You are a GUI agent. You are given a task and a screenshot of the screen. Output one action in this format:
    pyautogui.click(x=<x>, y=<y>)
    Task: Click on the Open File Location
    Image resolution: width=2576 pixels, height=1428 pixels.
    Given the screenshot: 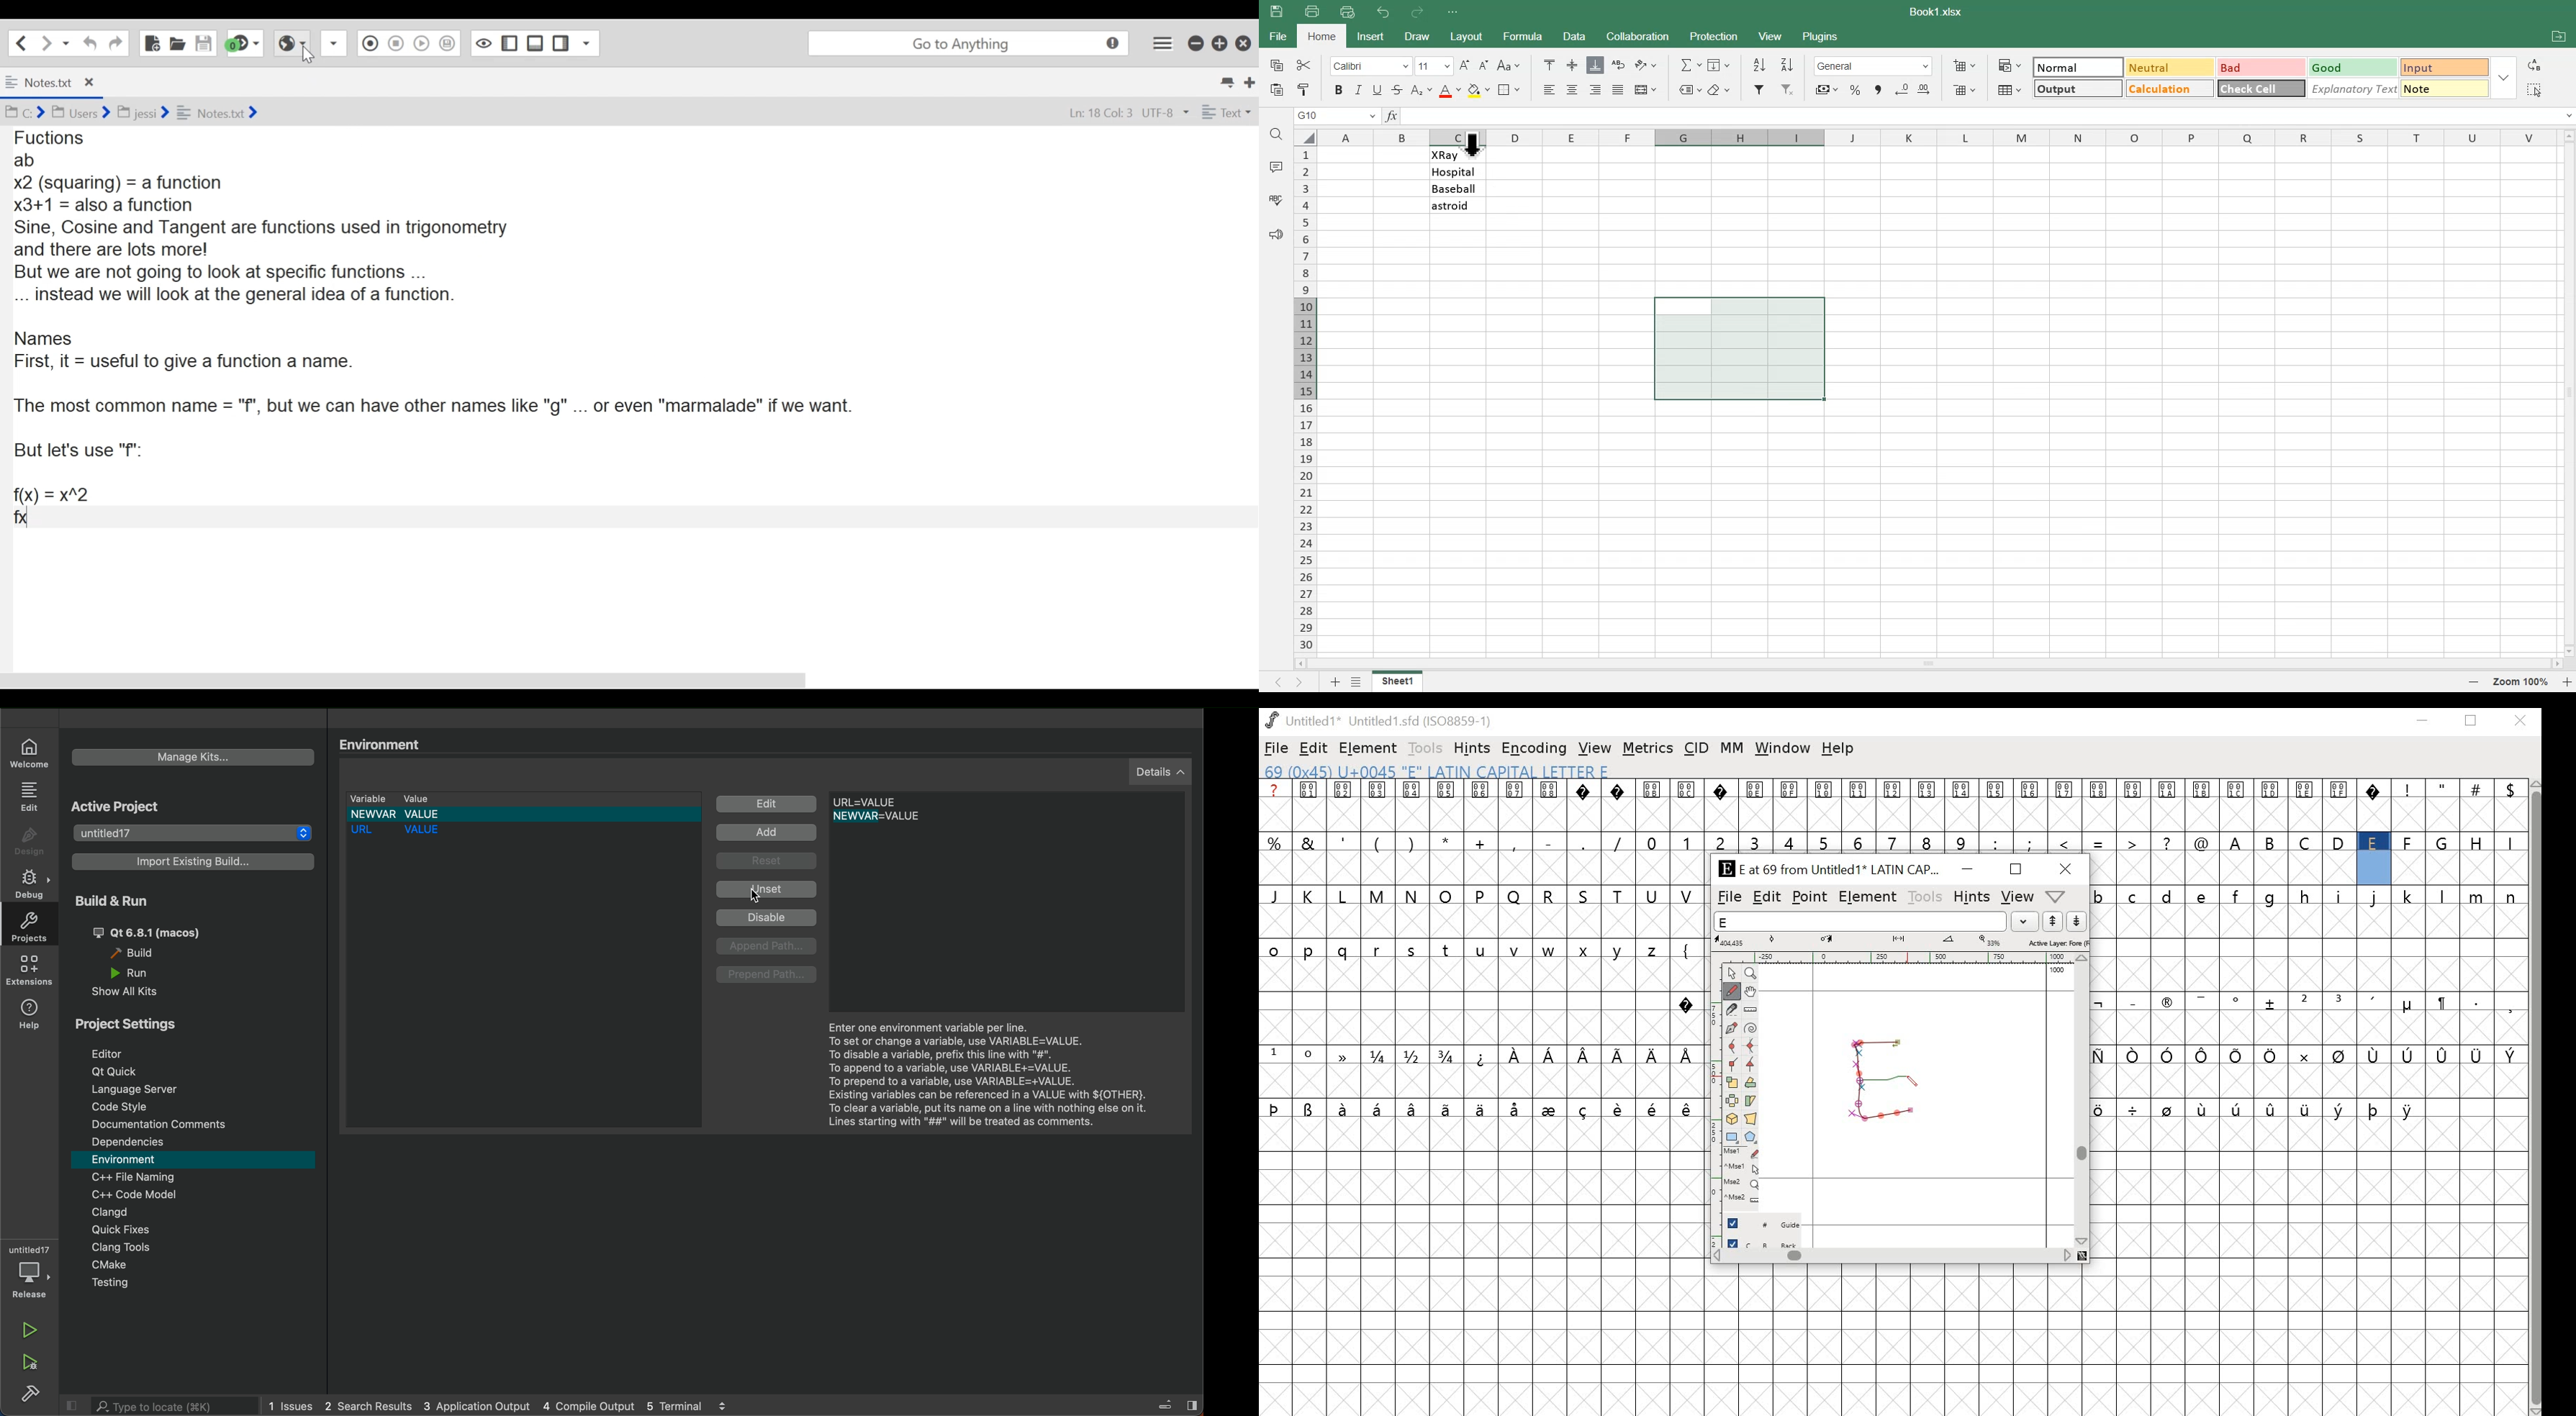 What is the action you would take?
    pyautogui.click(x=2558, y=38)
    